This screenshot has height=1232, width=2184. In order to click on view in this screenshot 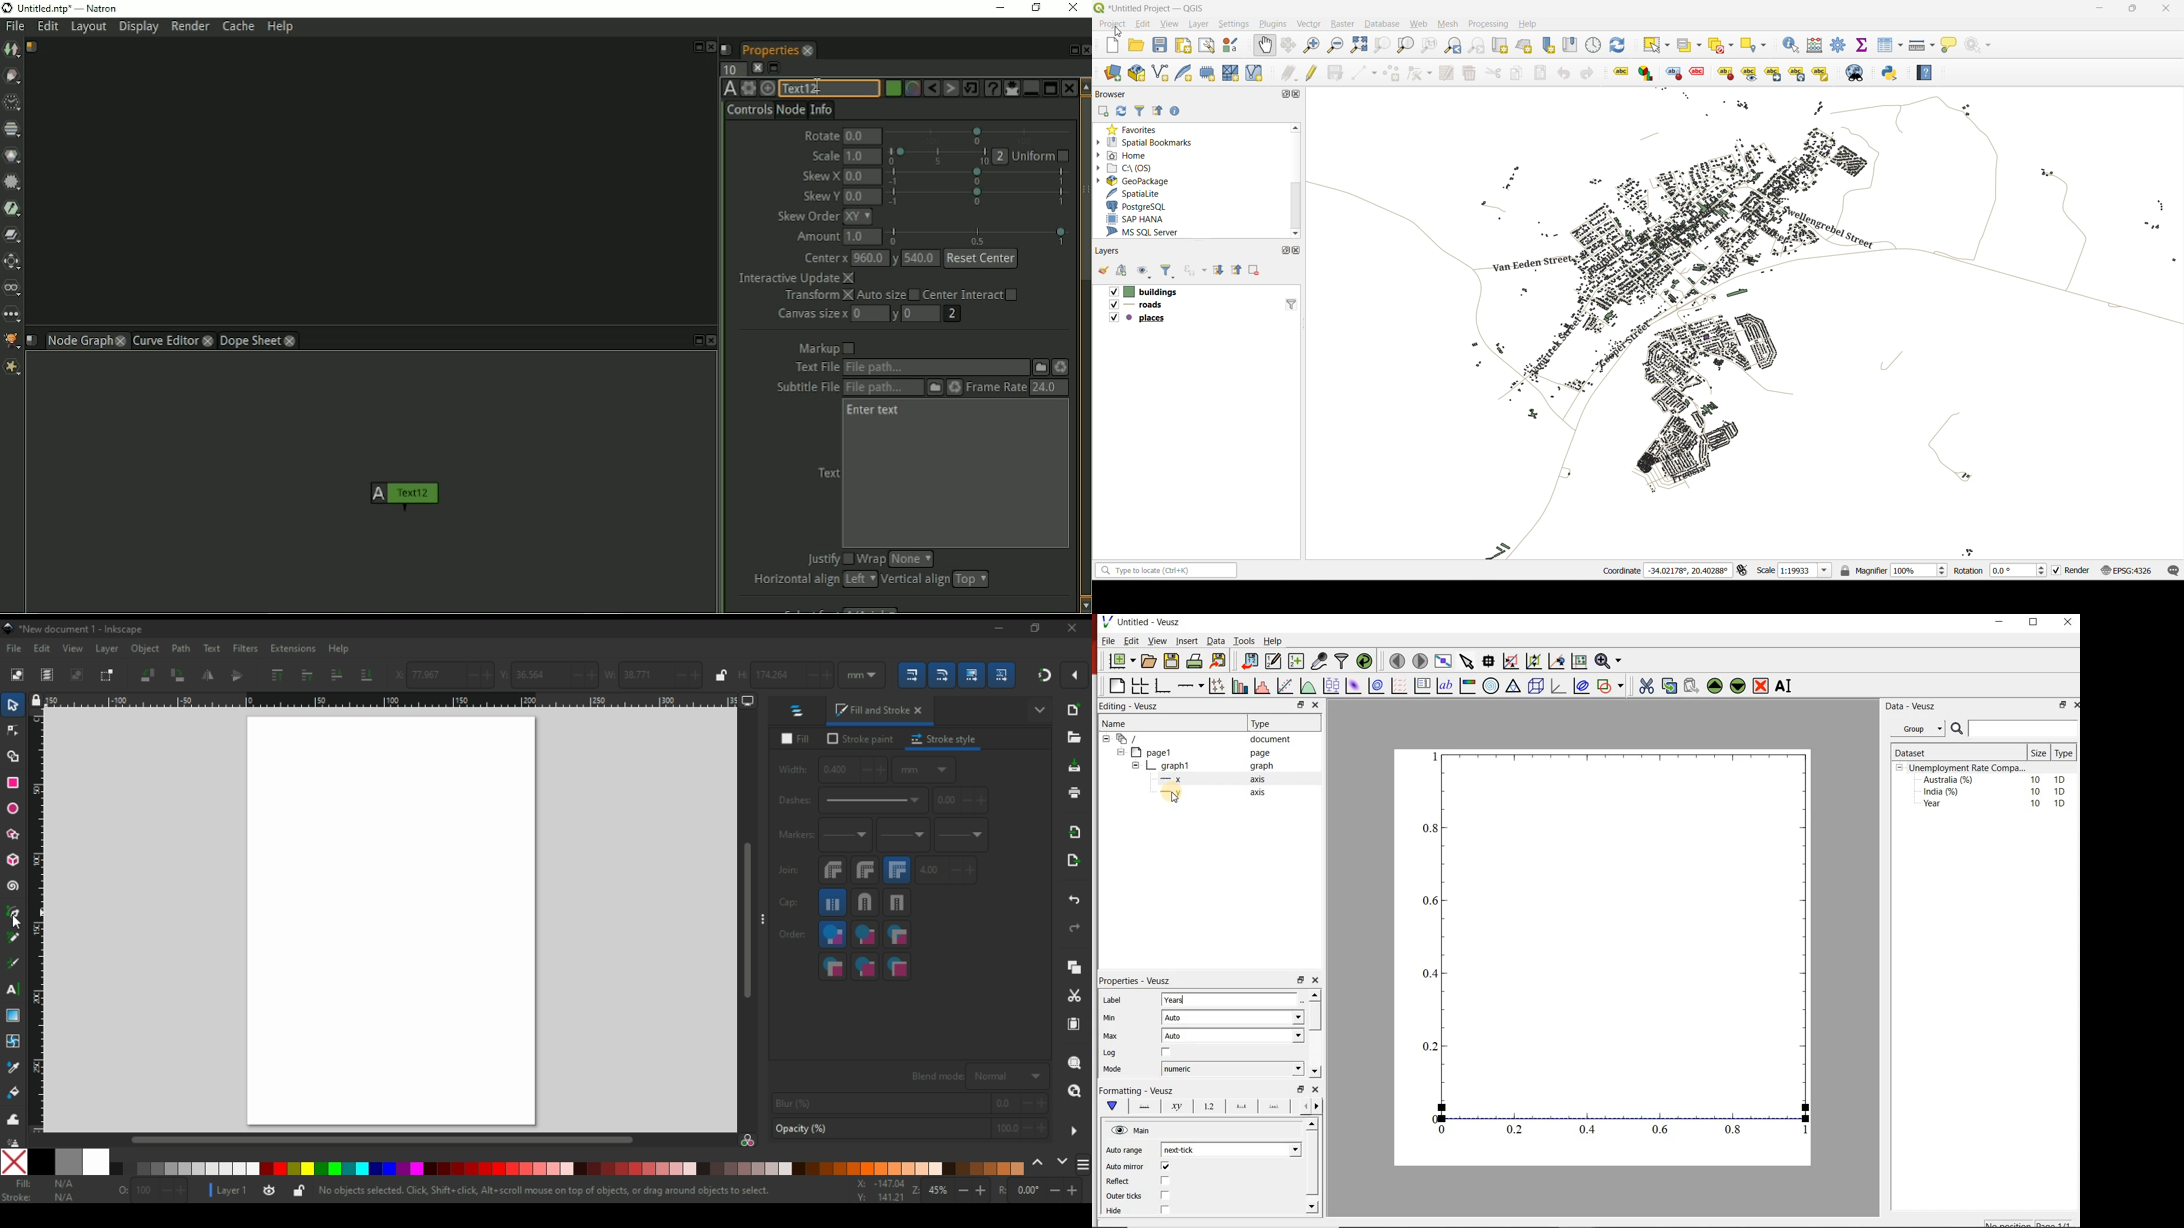, I will do `click(74, 648)`.